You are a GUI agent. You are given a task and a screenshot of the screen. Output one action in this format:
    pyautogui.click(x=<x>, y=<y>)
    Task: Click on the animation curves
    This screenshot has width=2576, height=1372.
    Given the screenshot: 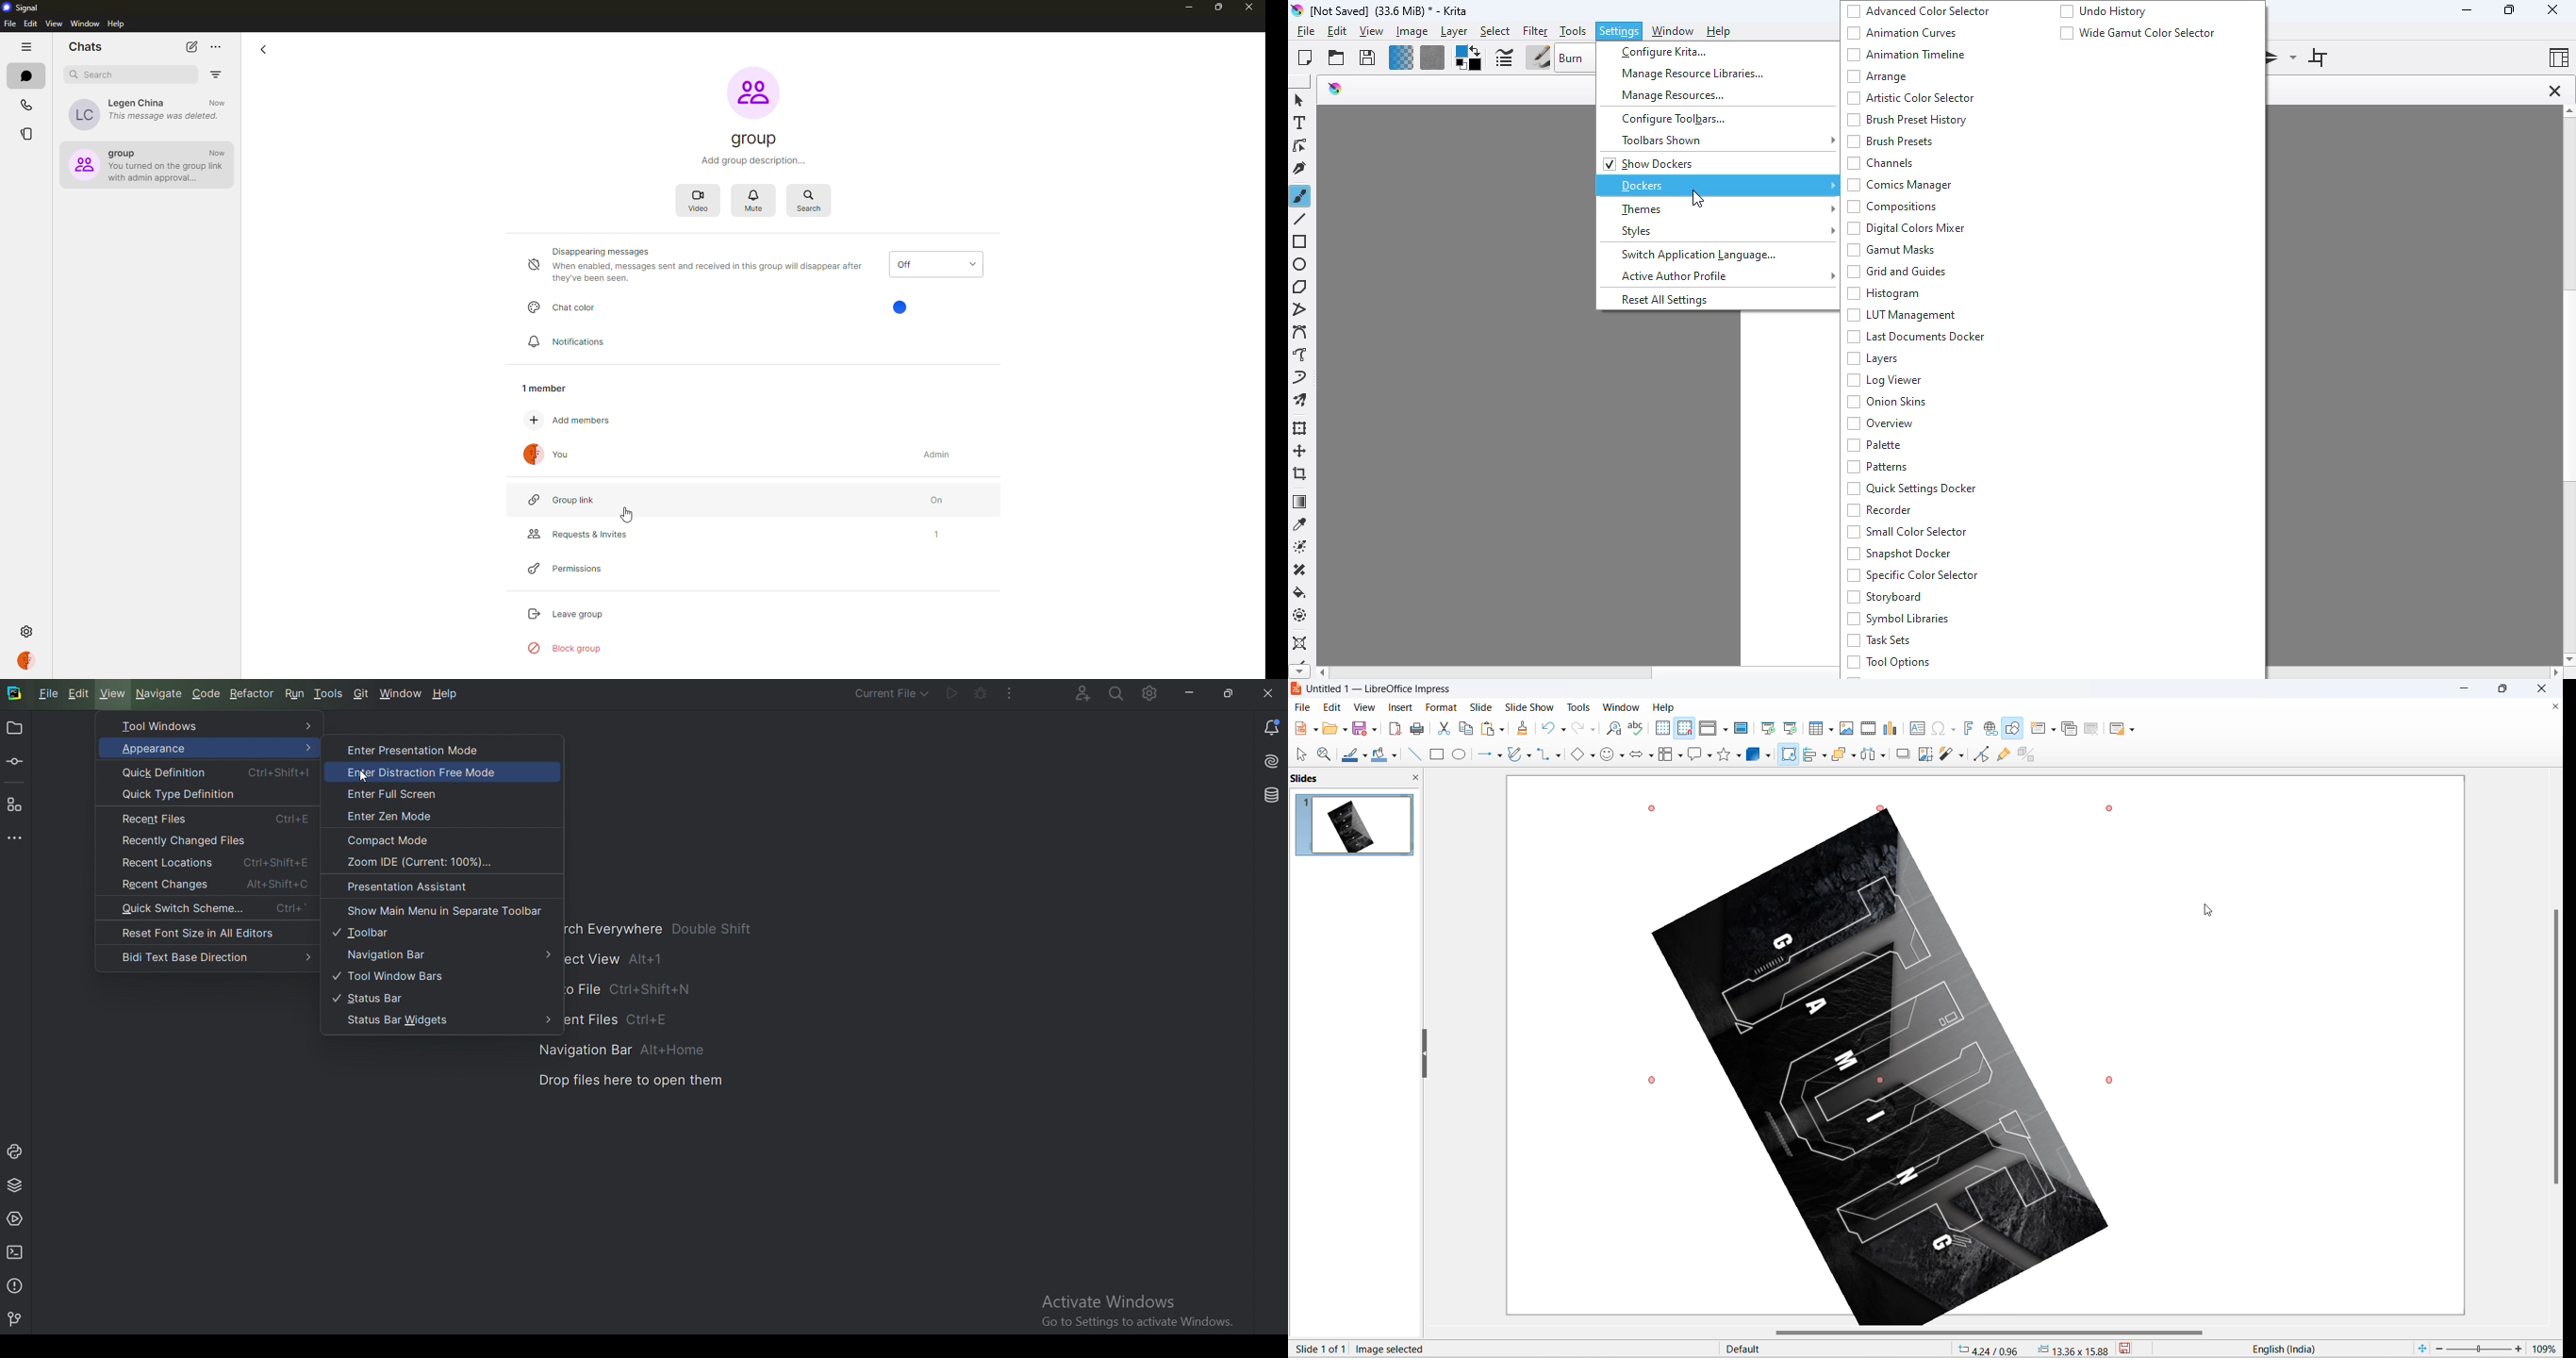 What is the action you would take?
    pyautogui.click(x=1902, y=33)
    